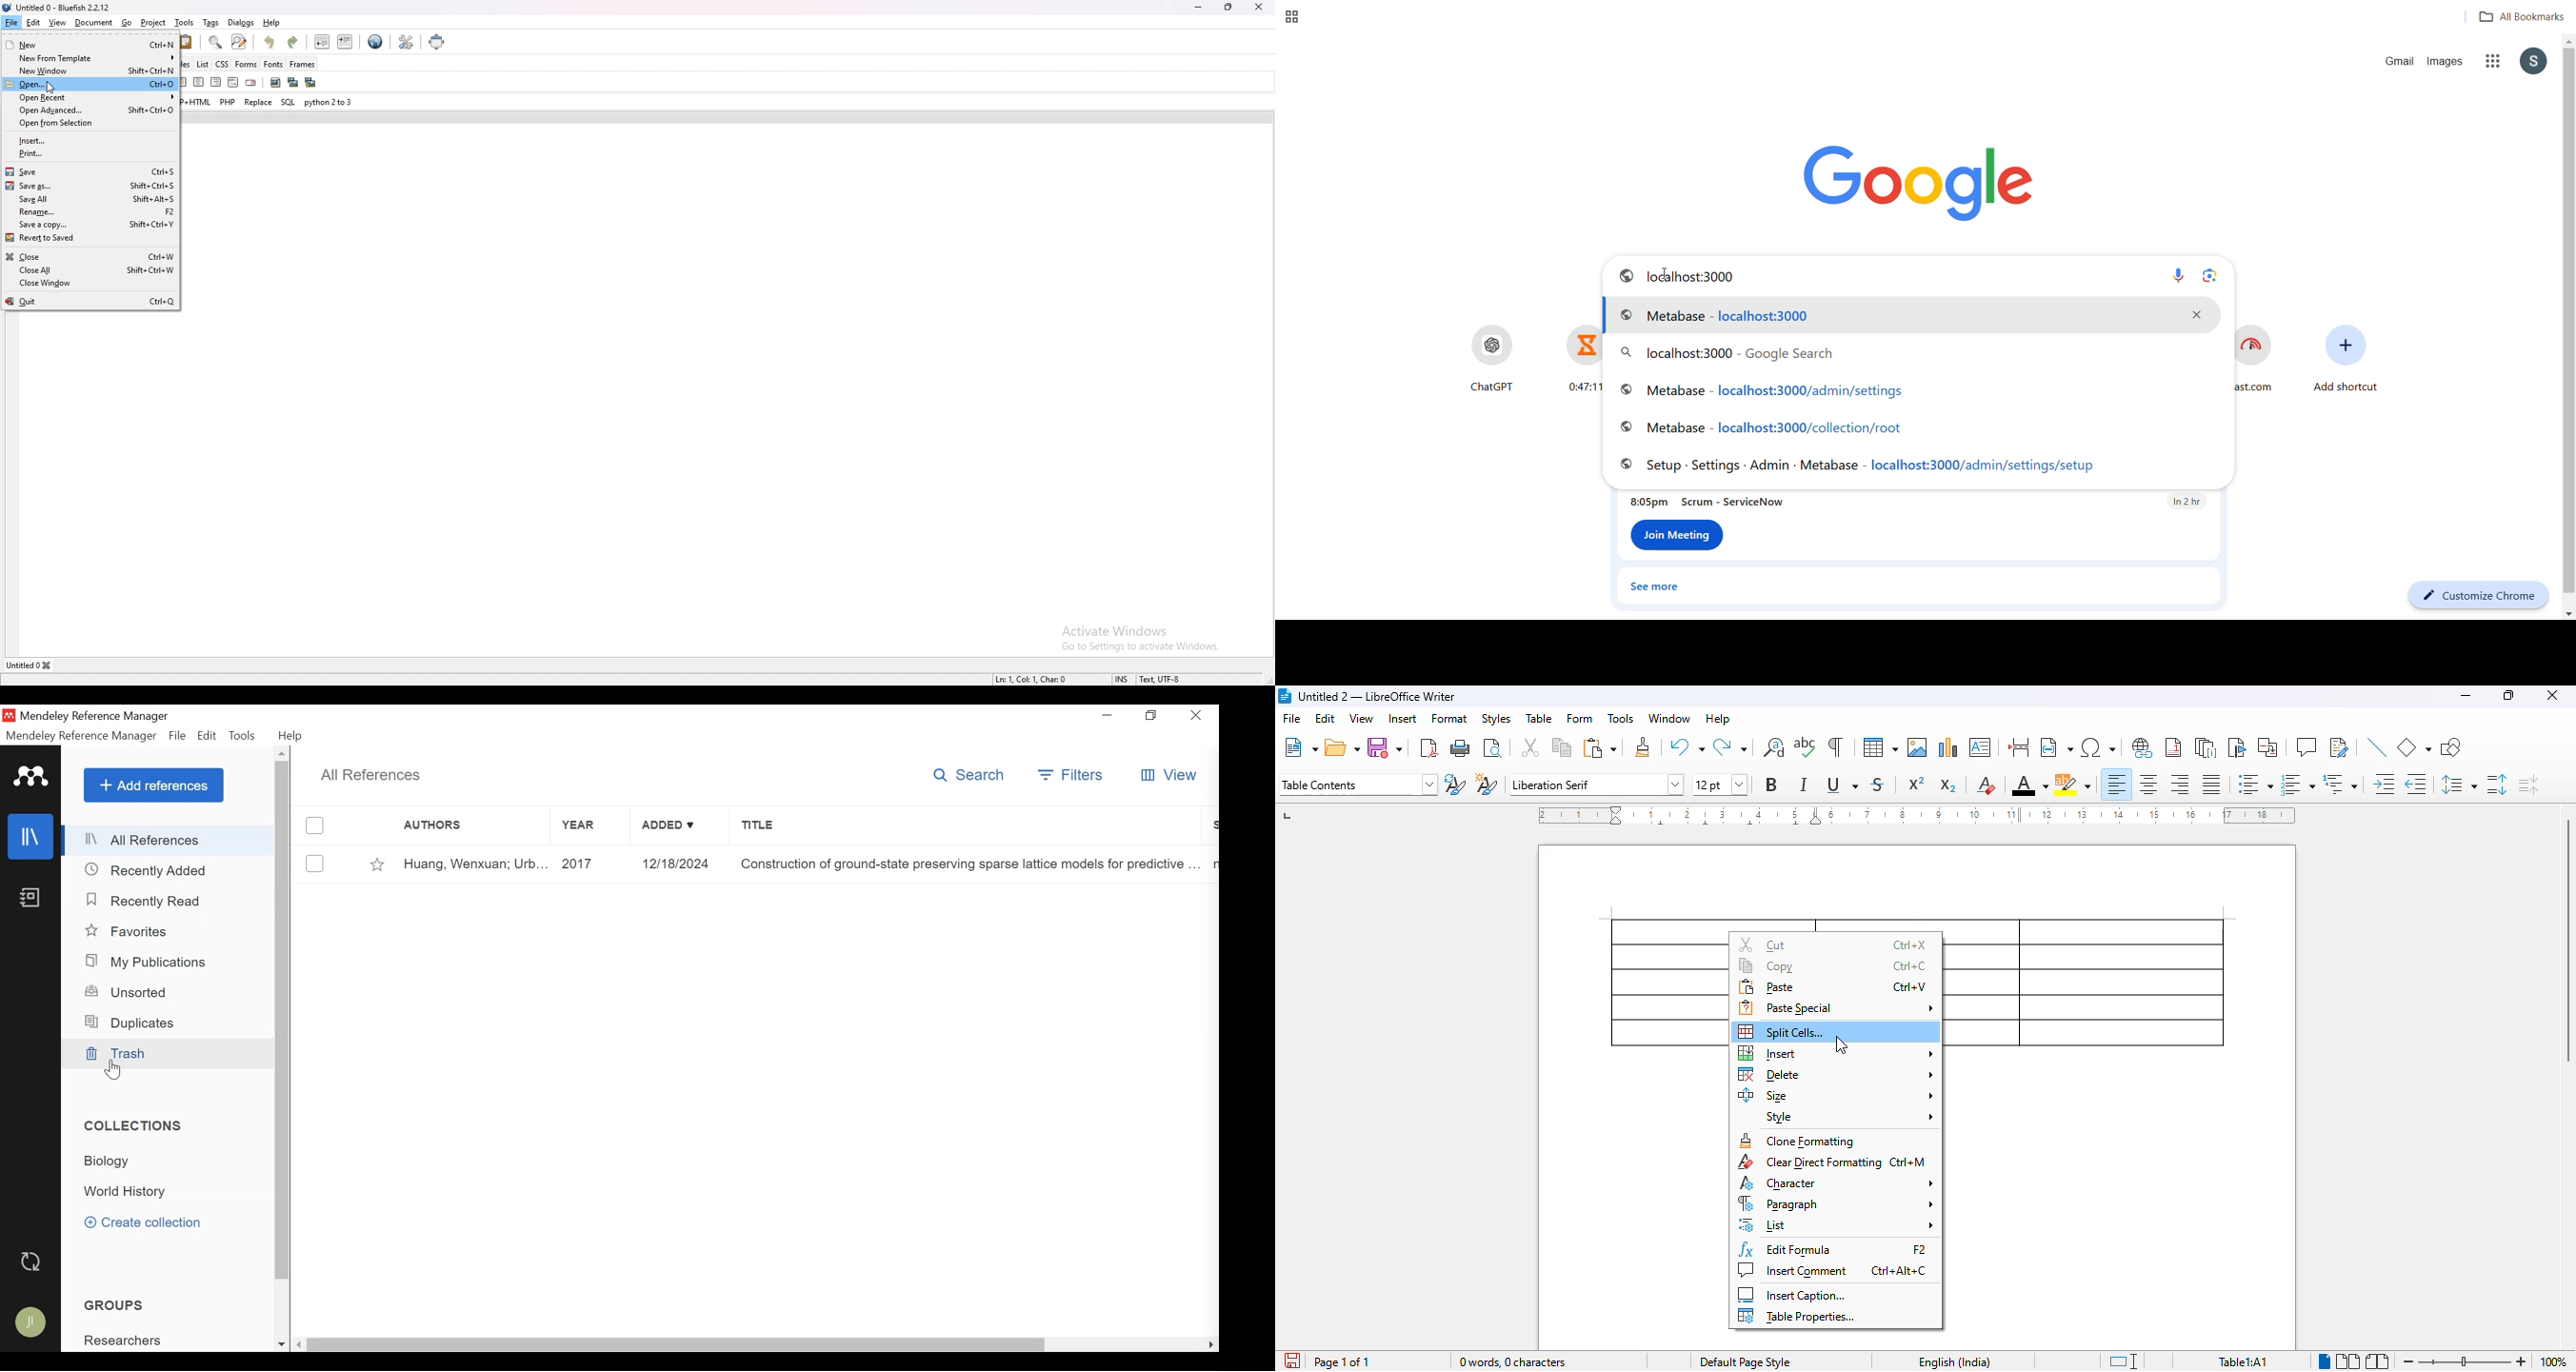  Describe the element at coordinates (151, 270) in the screenshot. I see `Shift Ctri+W.` at that location.